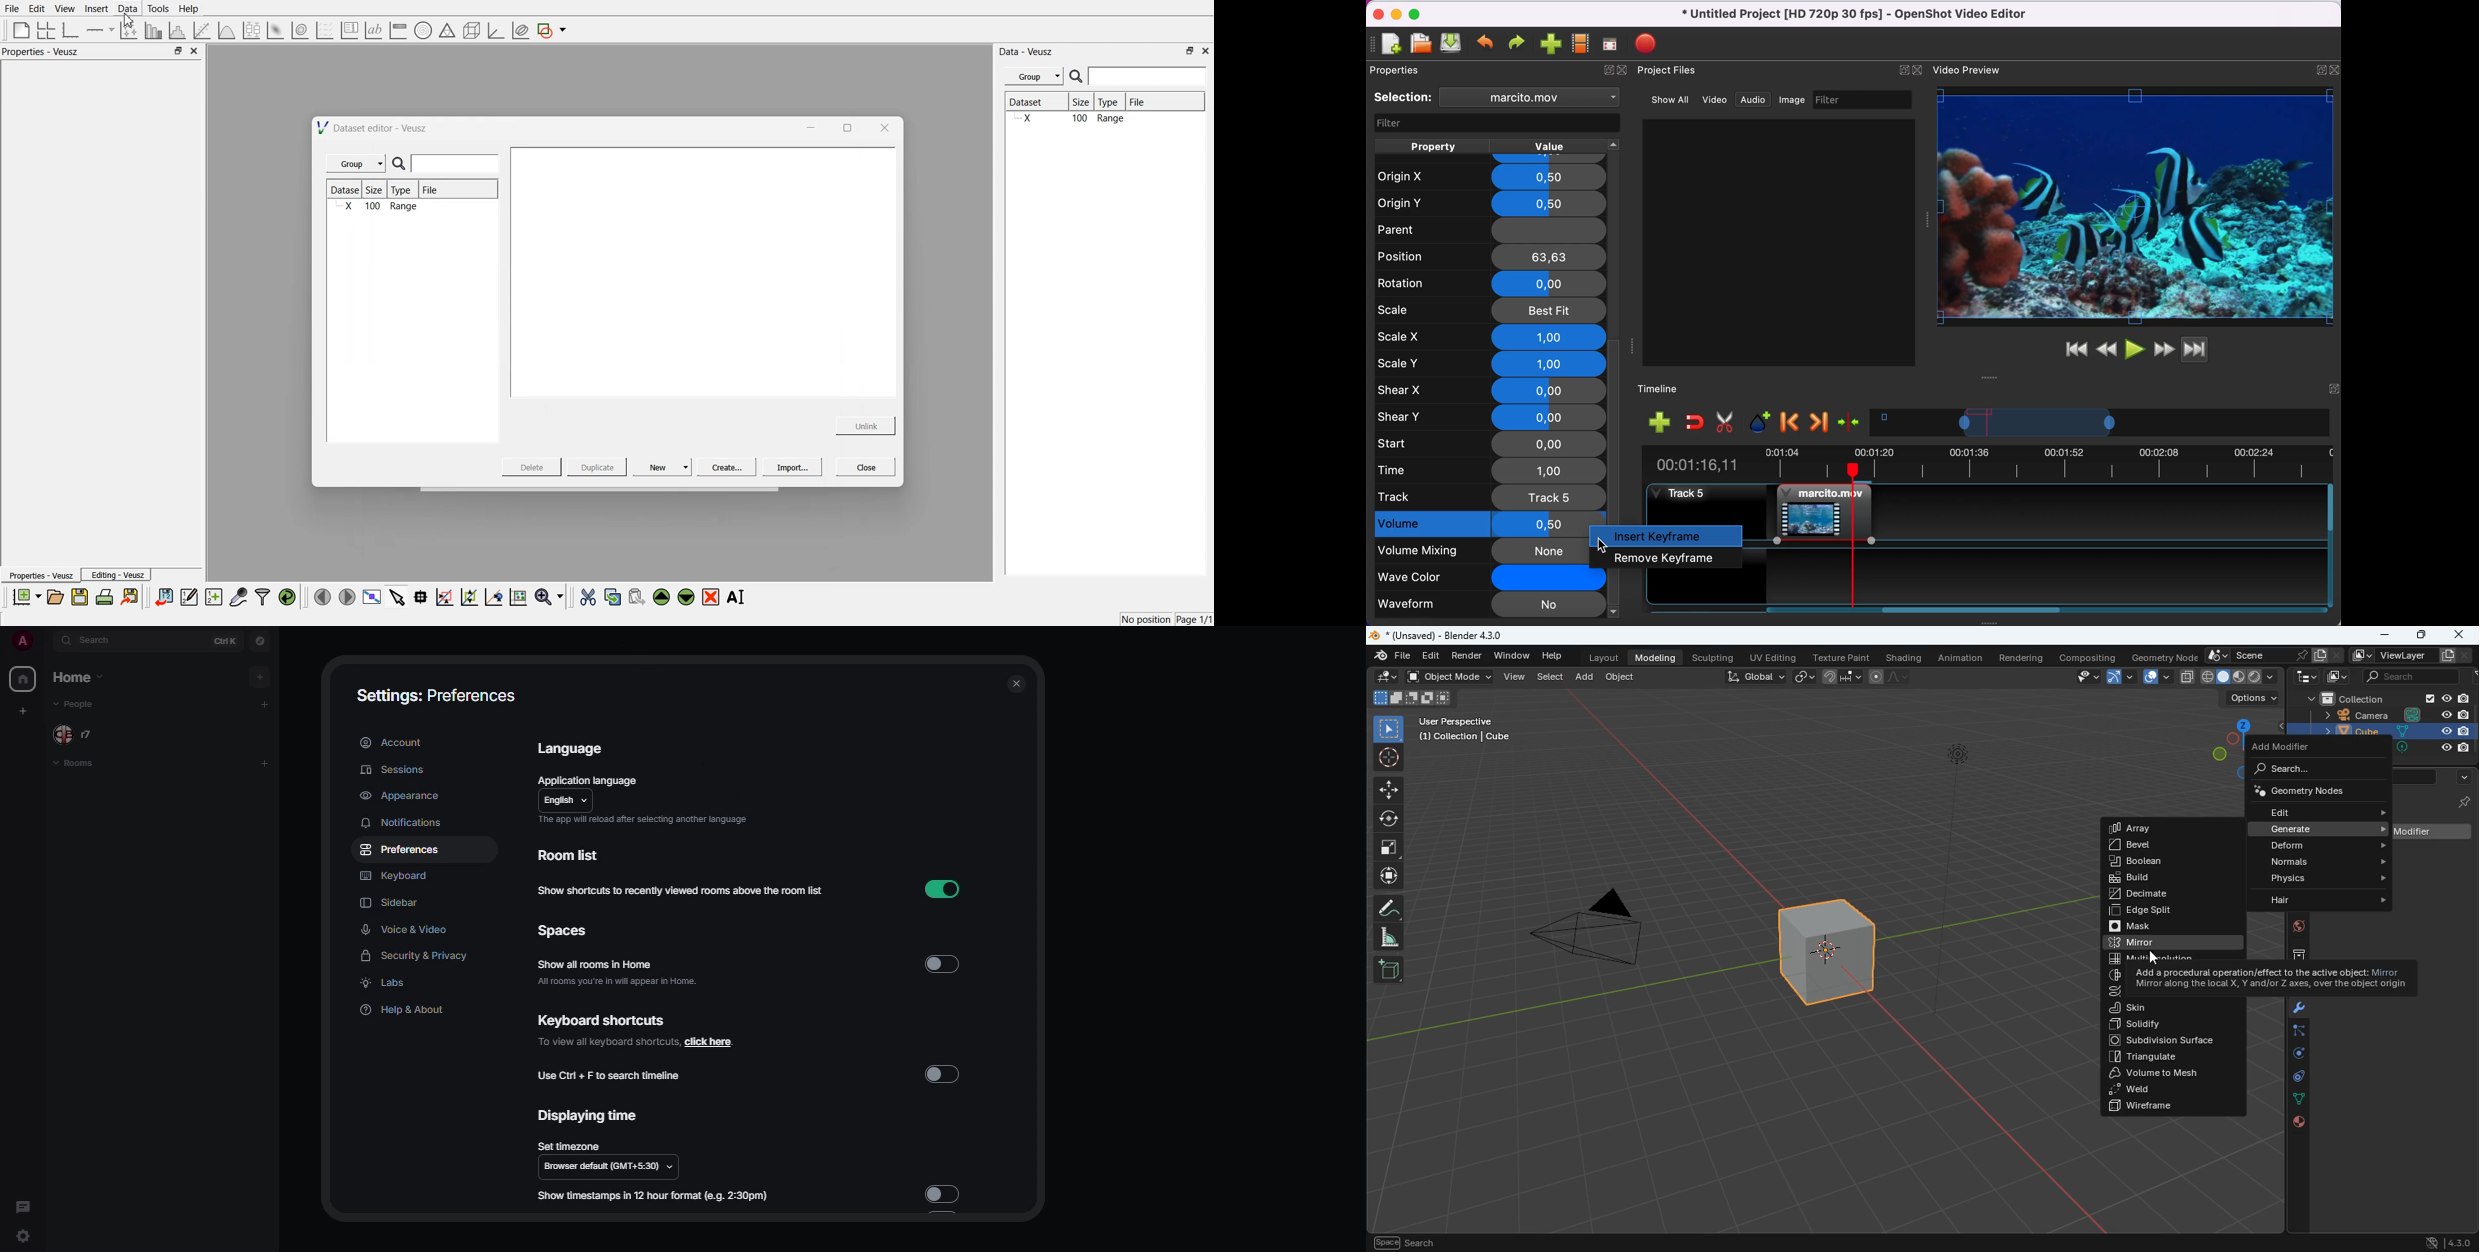  Describe the element at coordinates (1190, 51) in the screenshot. I see `minimise or maximise` at that location.